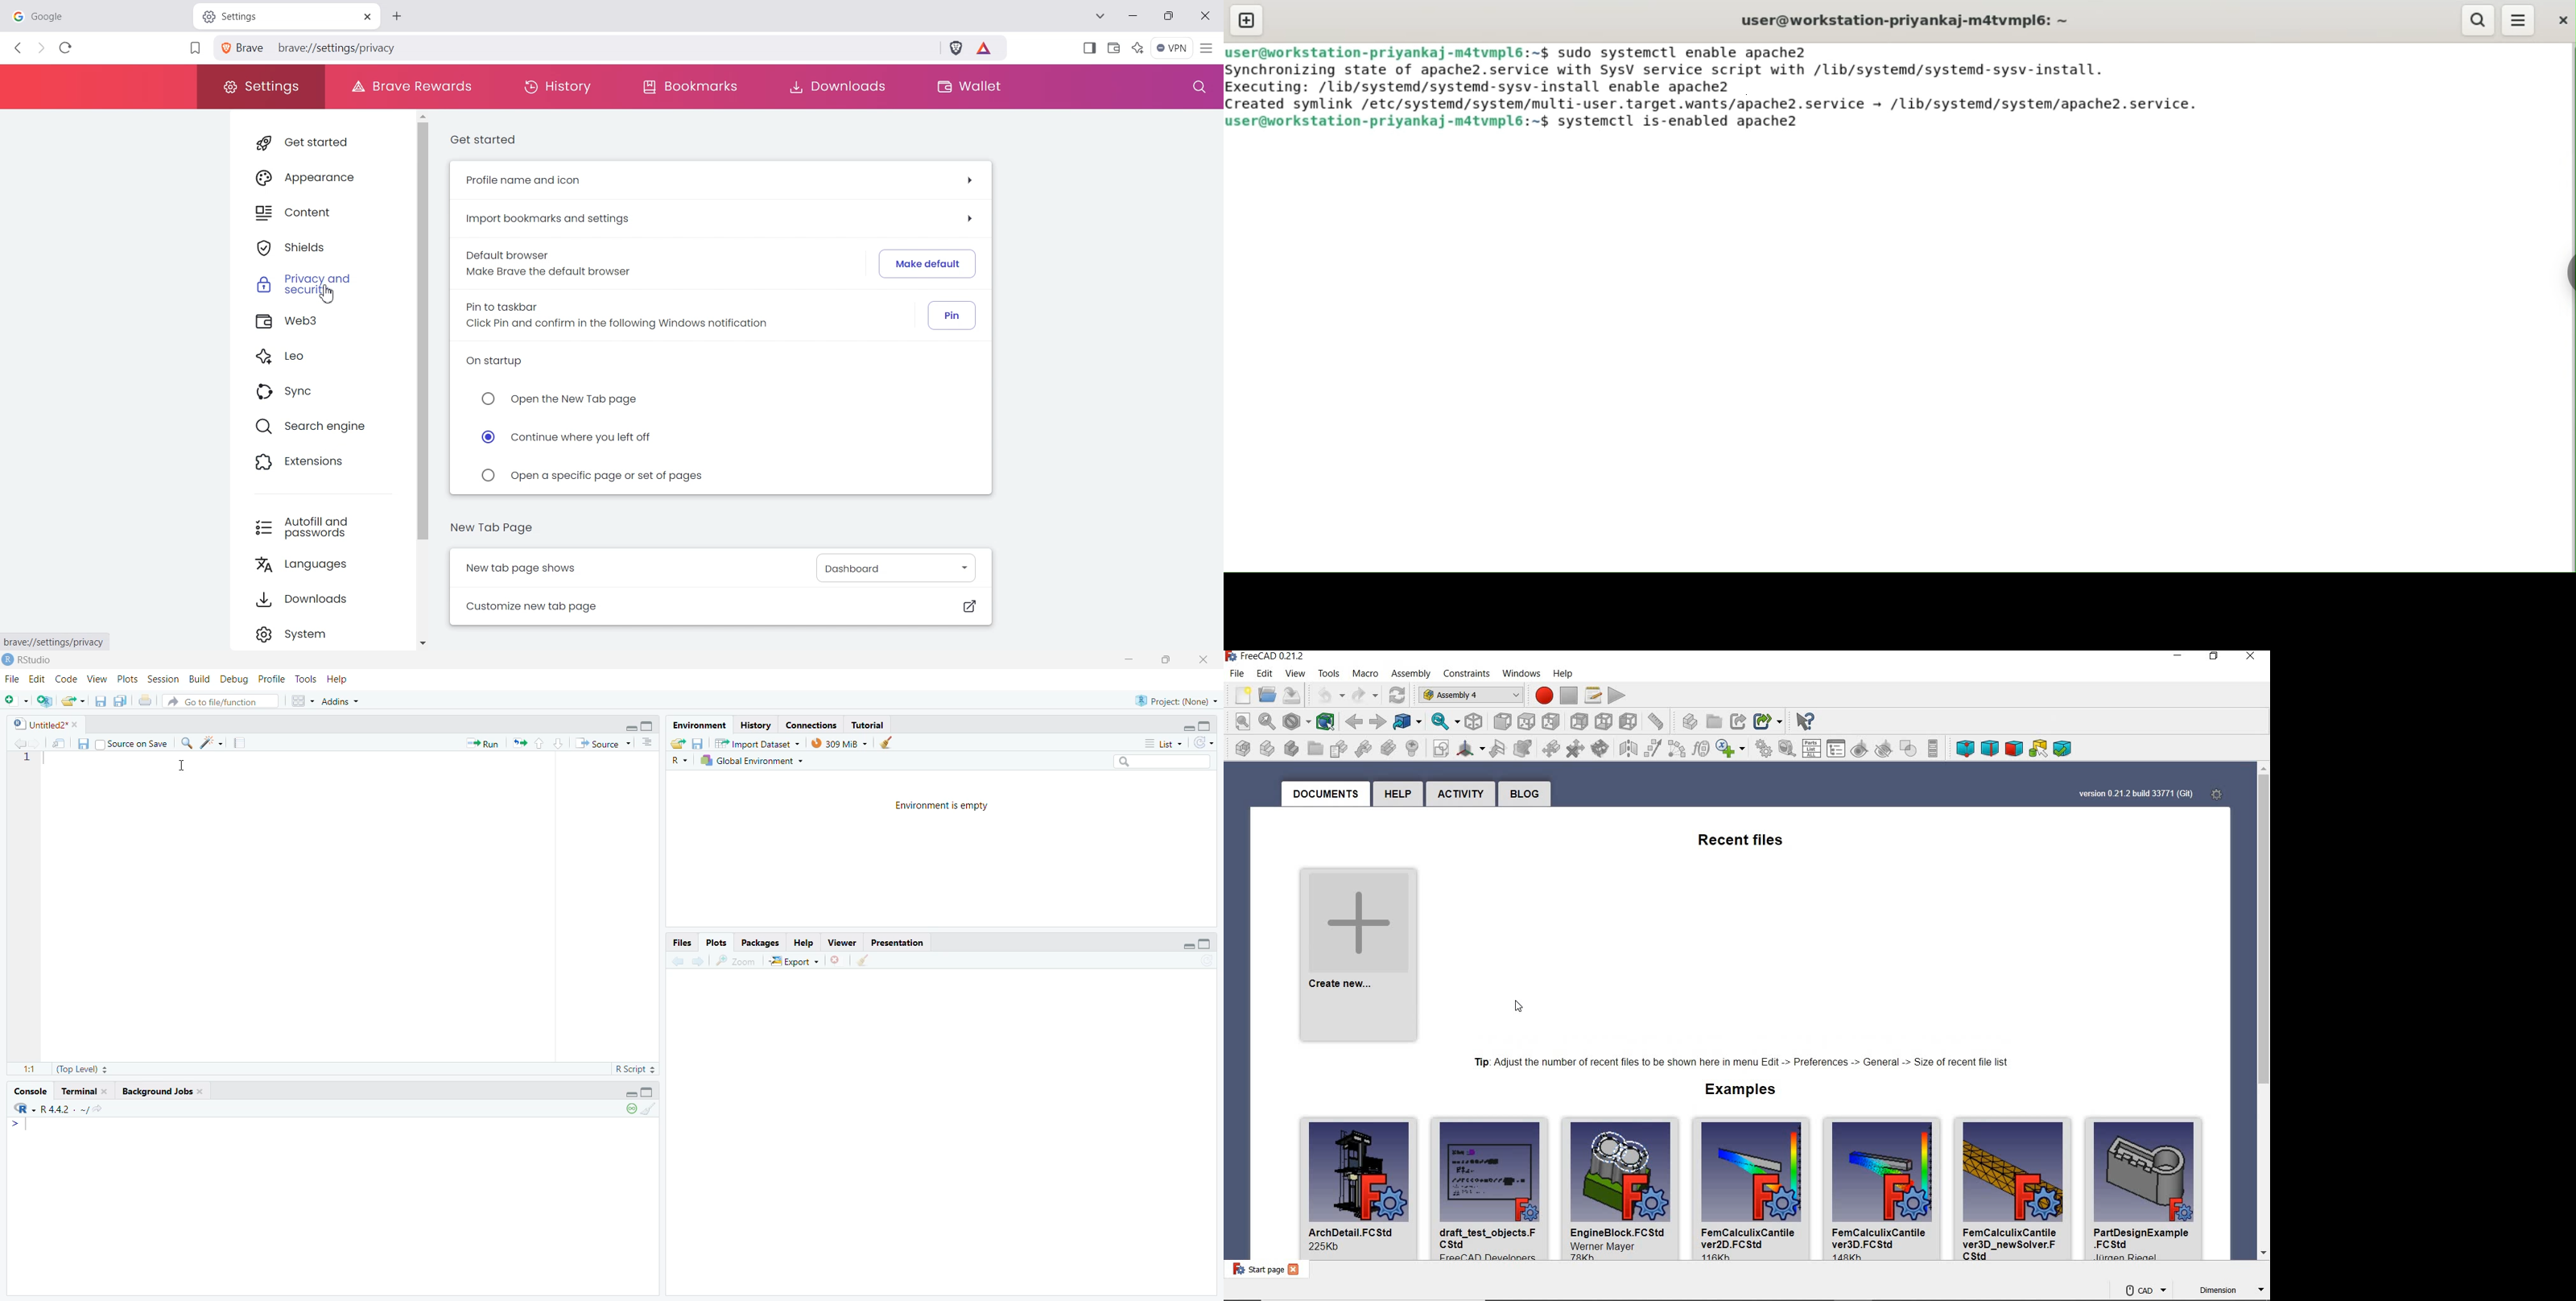 The image size is (2576, 1316). I want to click on 1:!, so click(22, 1071).